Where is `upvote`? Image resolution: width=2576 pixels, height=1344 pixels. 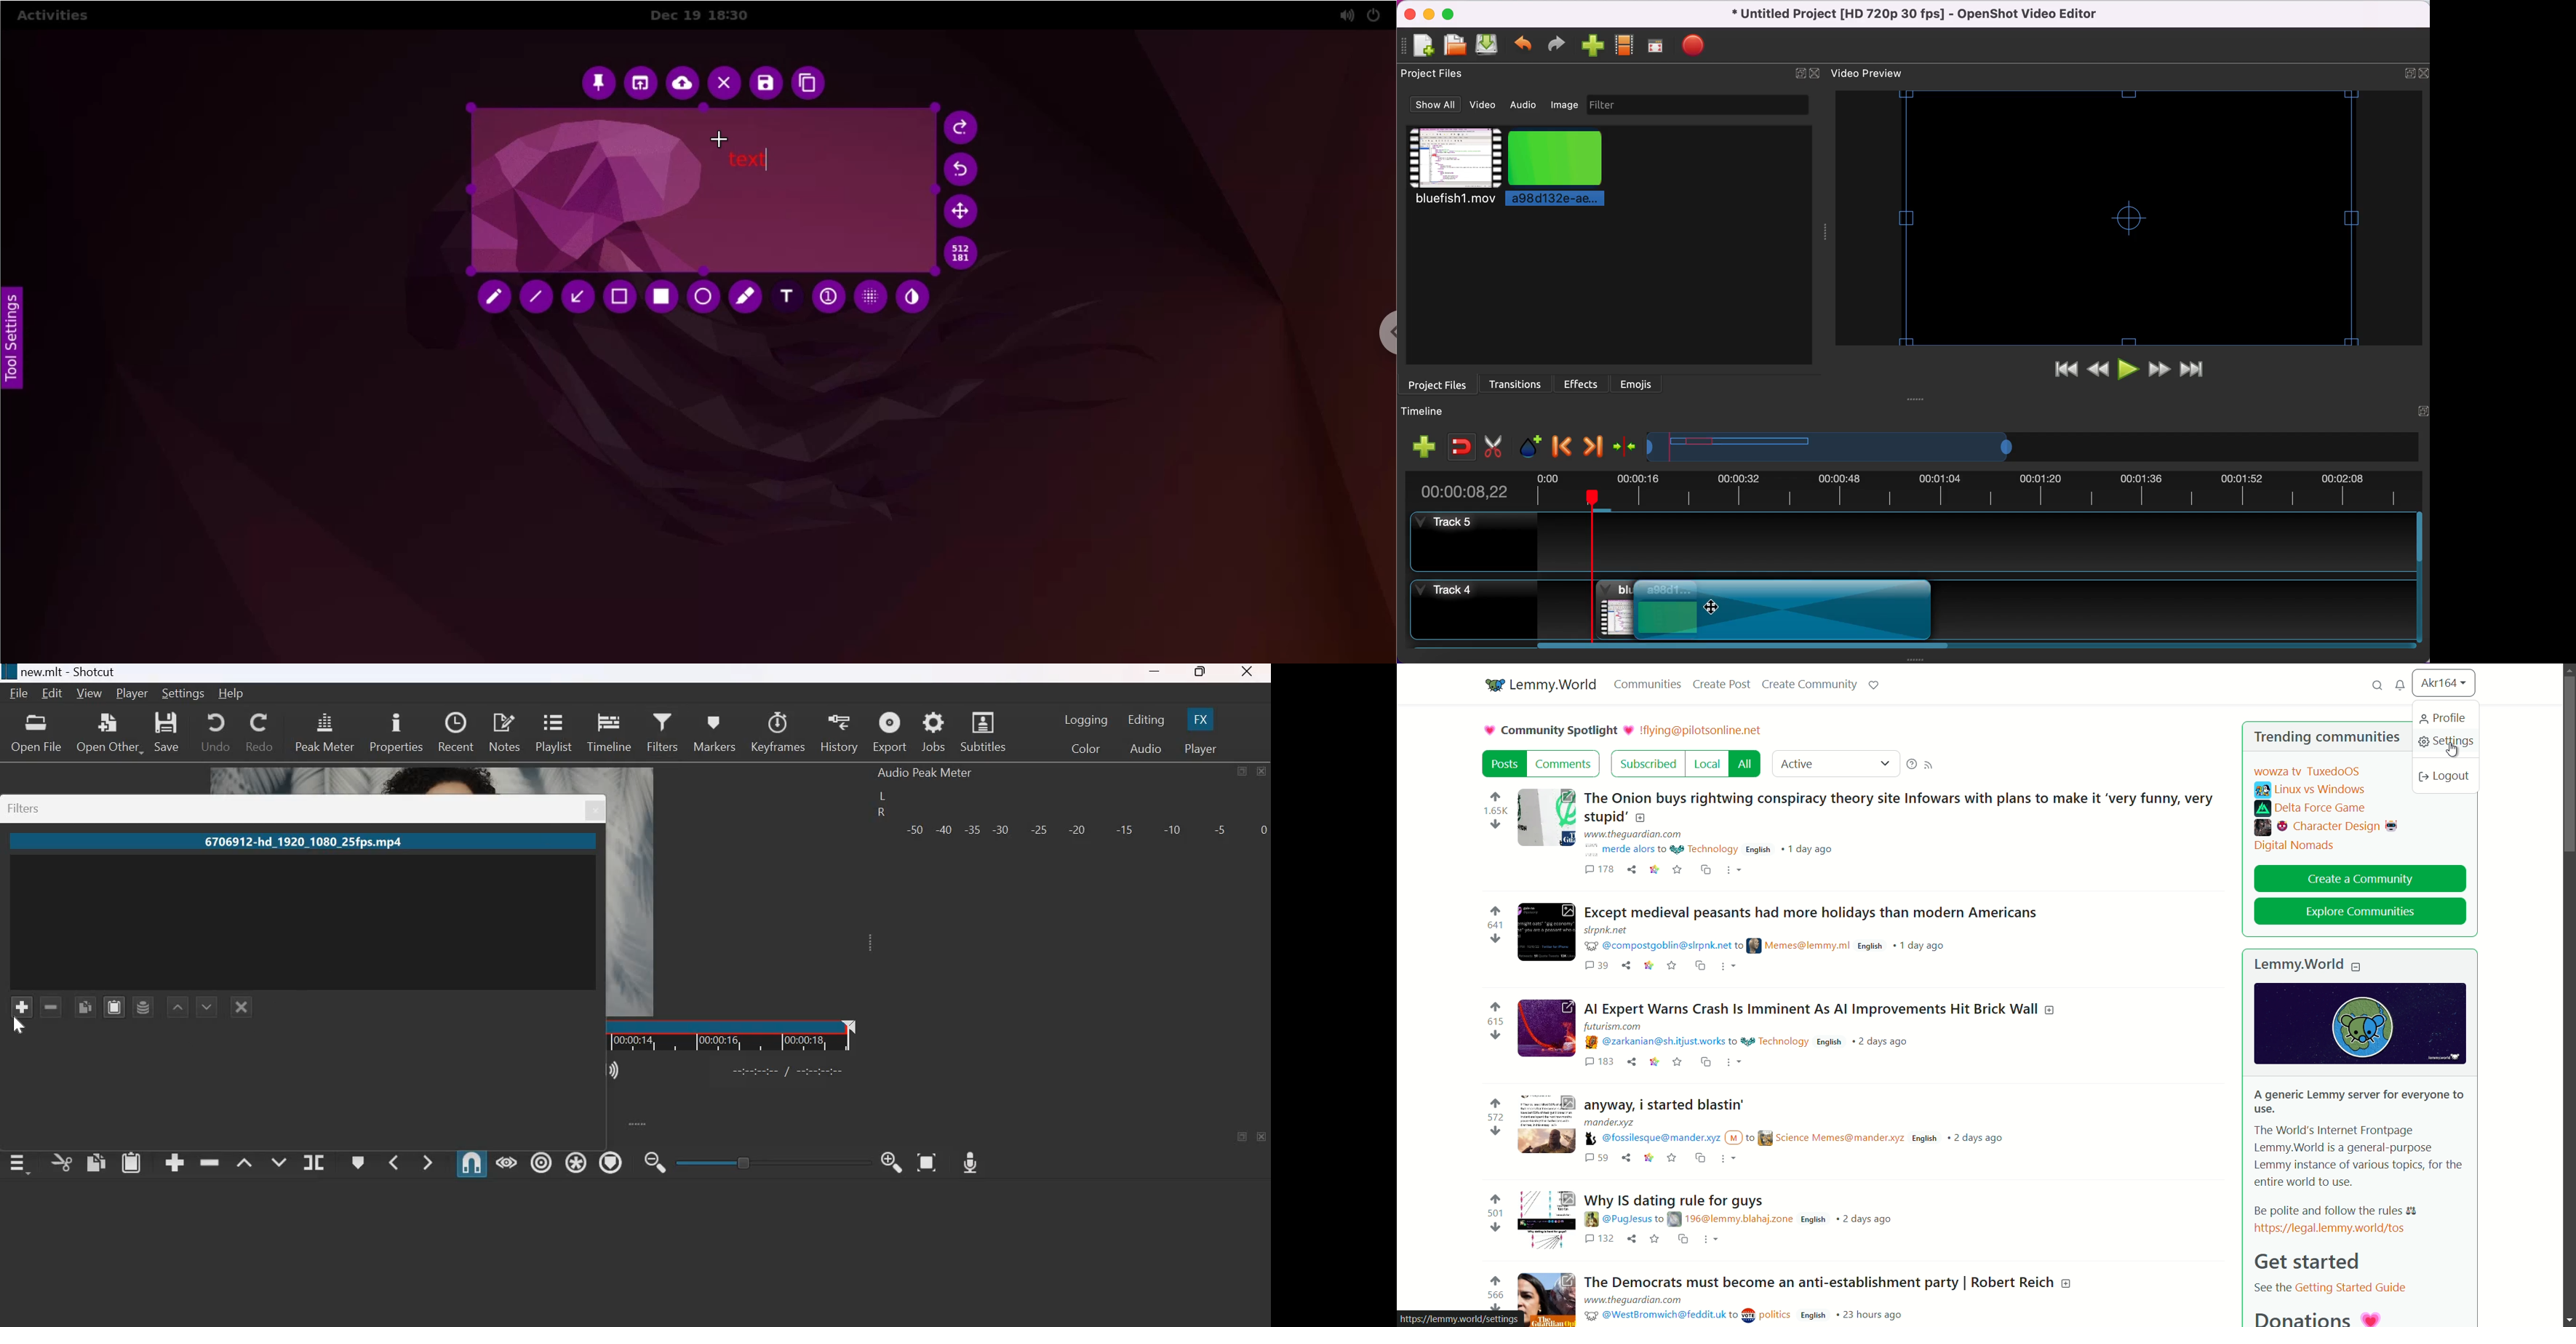 upvote is located at coordinates (1497, 1199).